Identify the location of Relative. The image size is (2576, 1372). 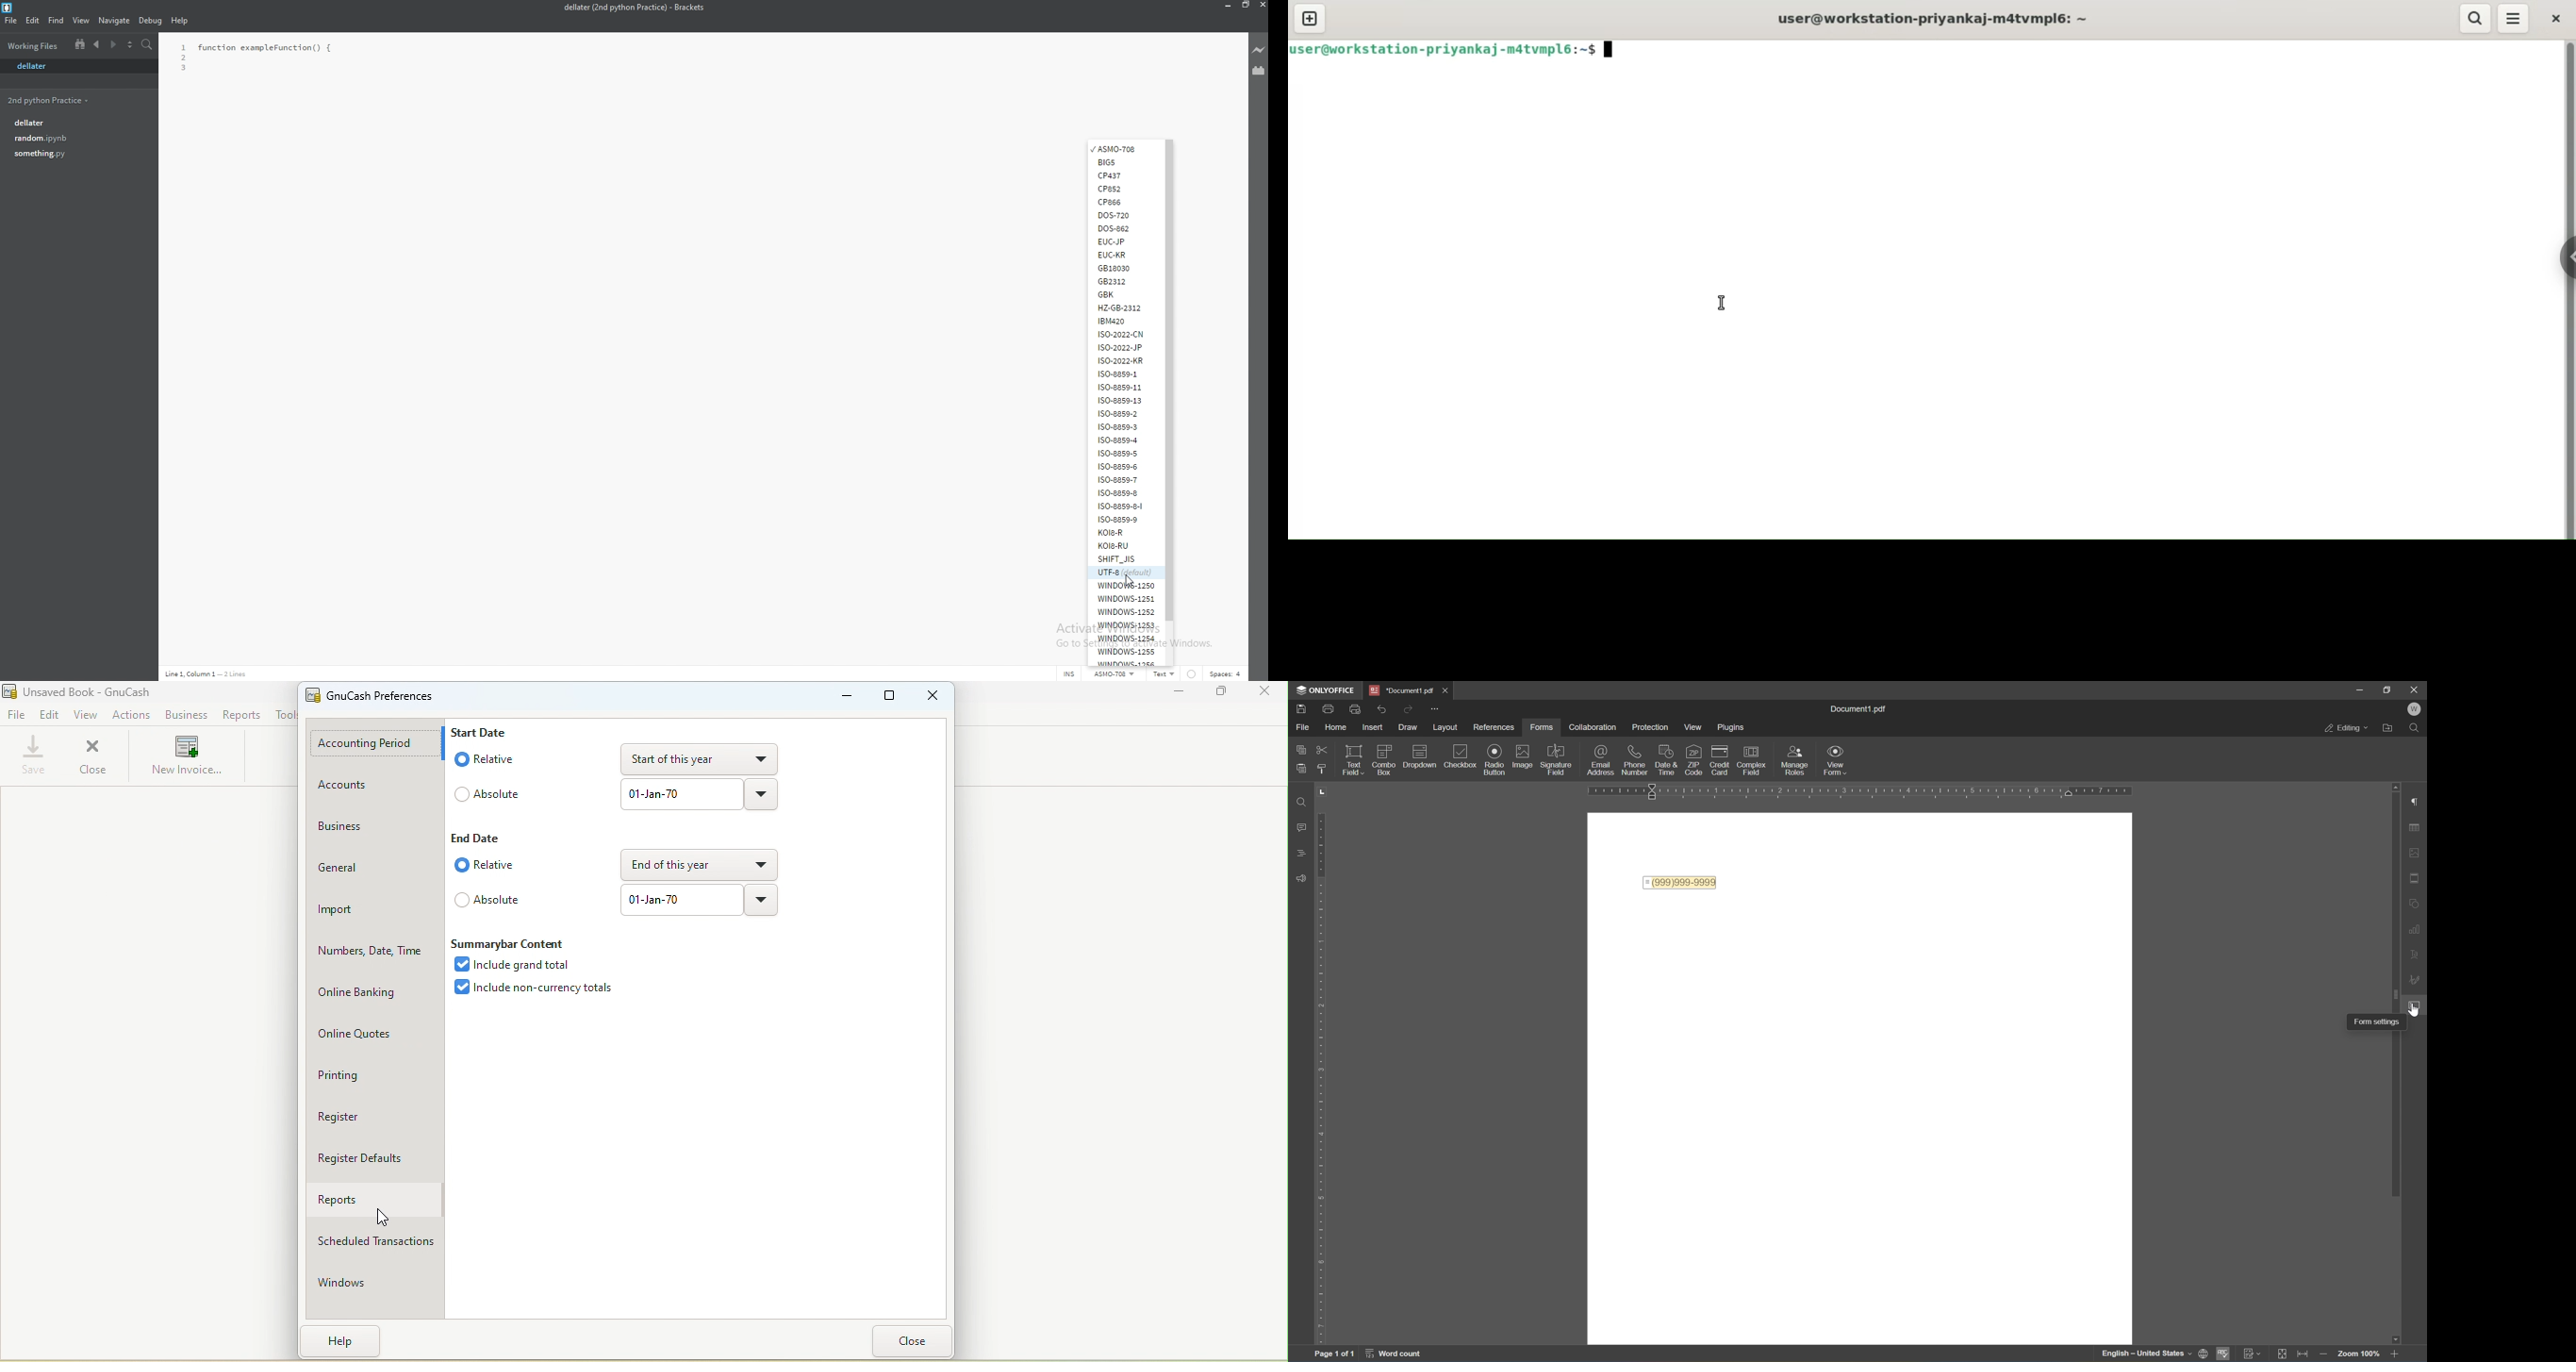
(488, 862).